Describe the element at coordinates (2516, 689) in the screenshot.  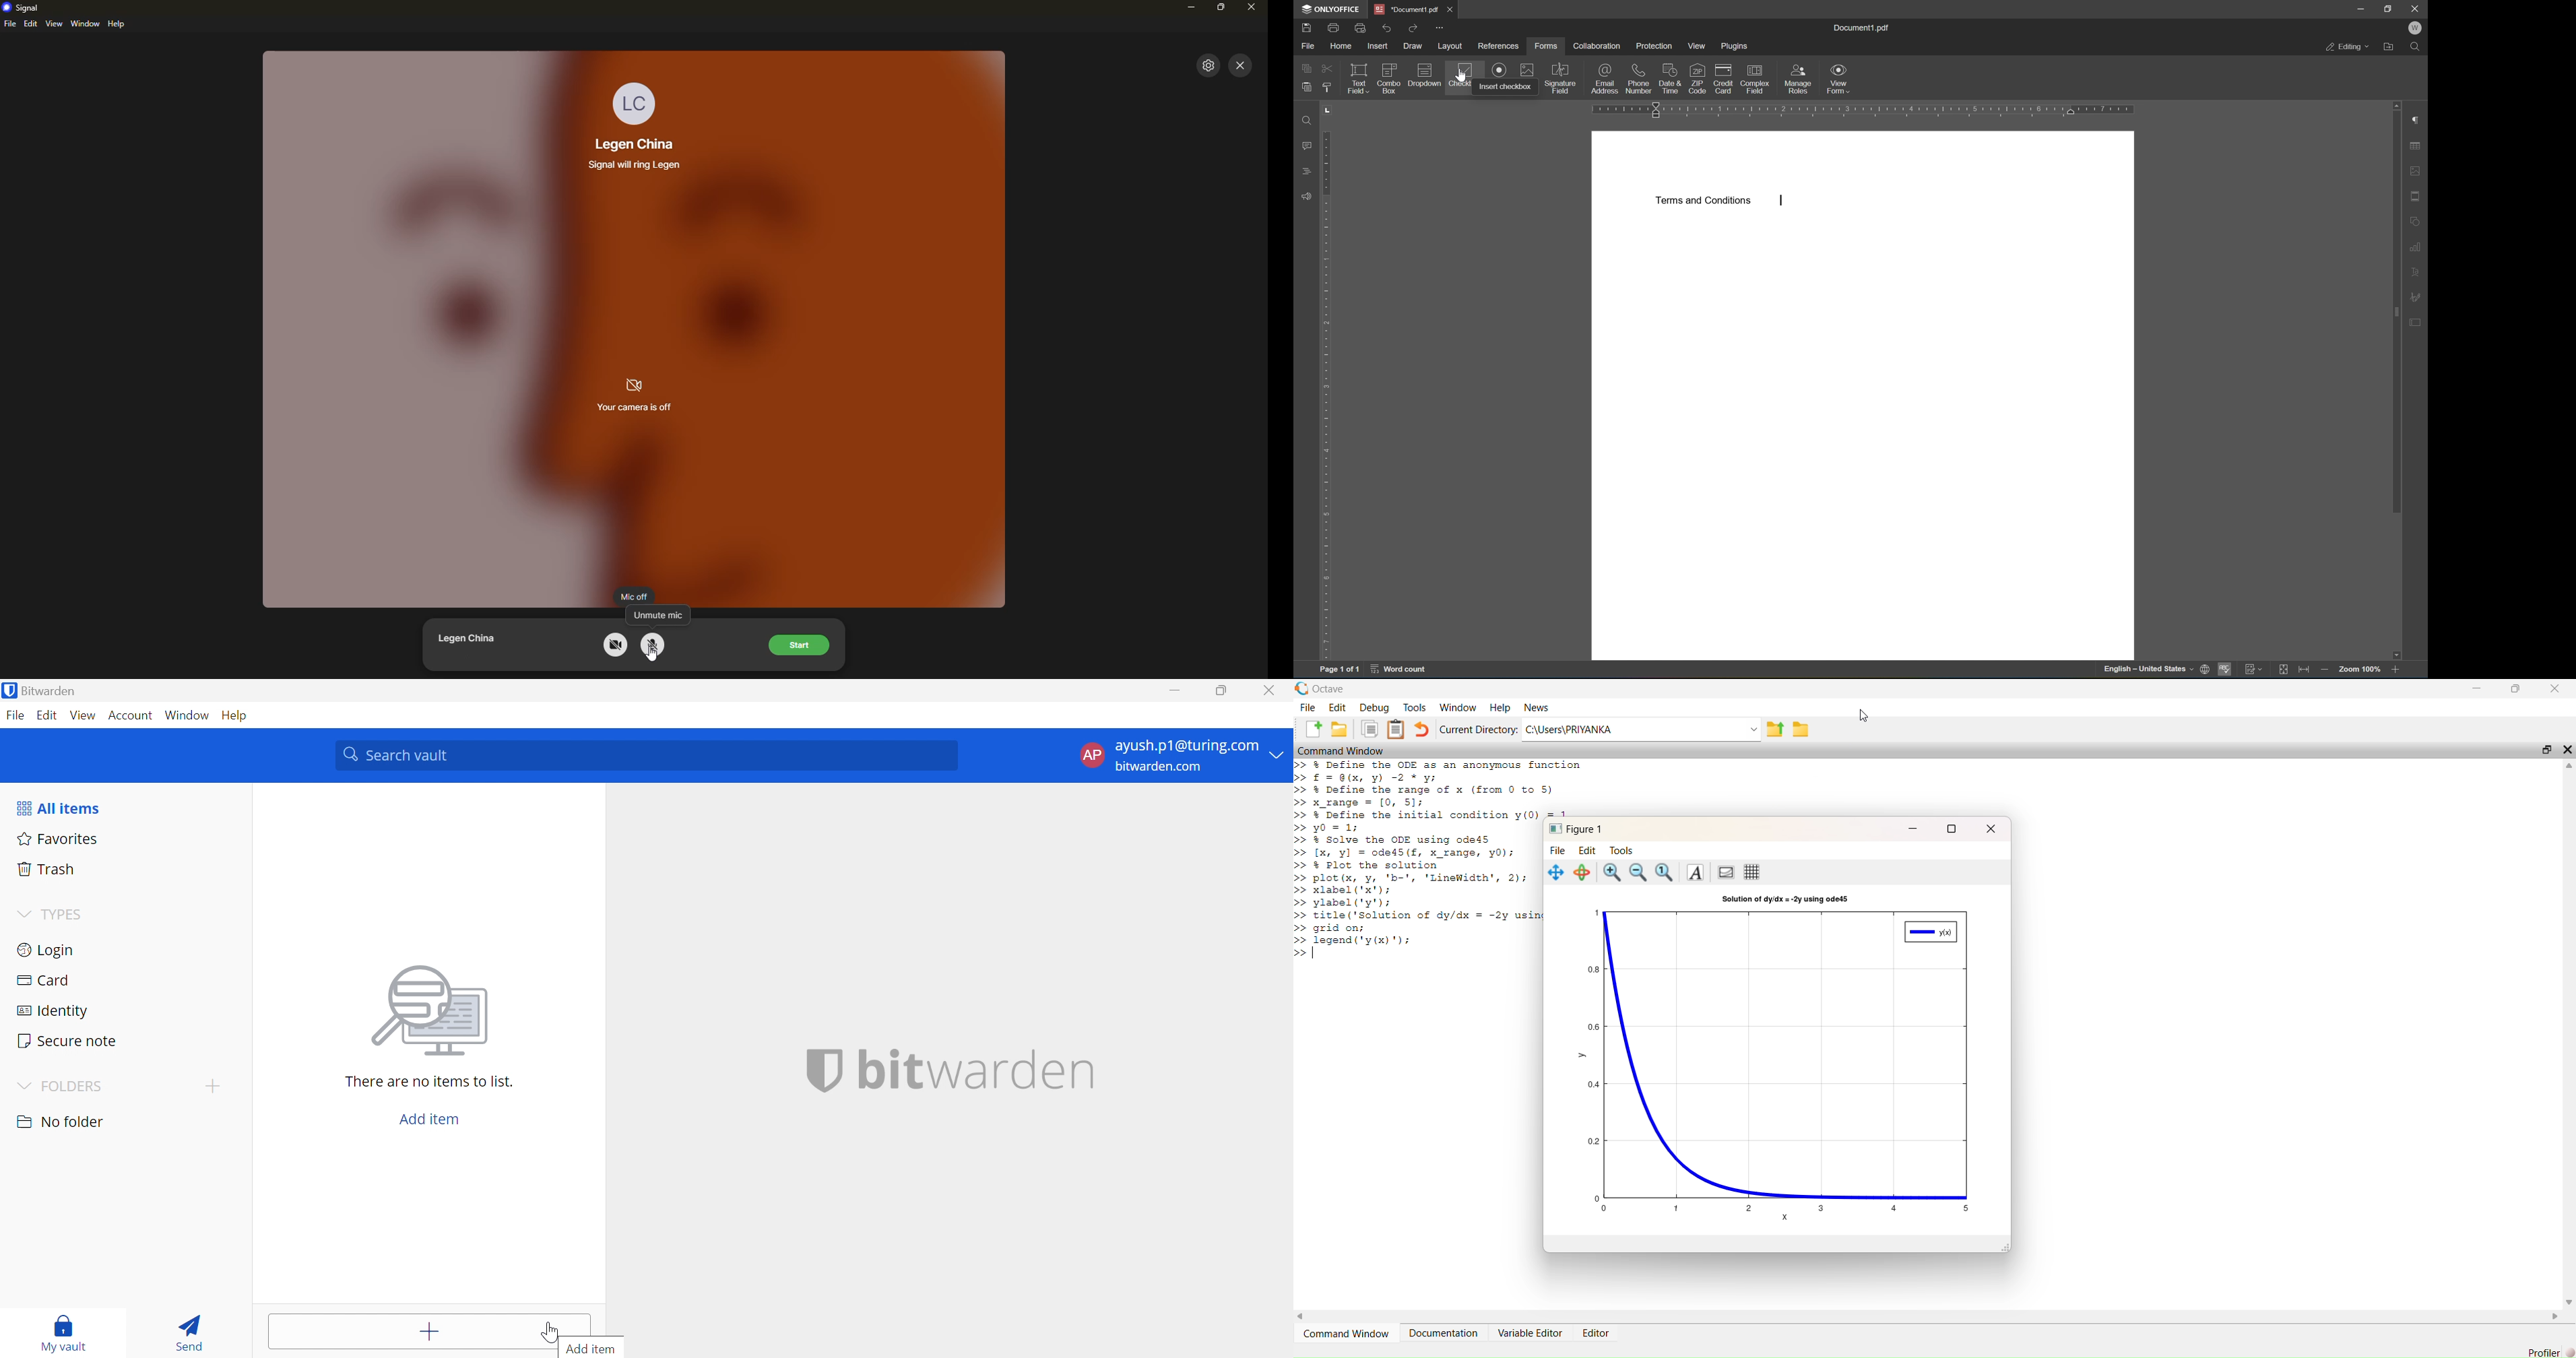
I see `restore` at that location.